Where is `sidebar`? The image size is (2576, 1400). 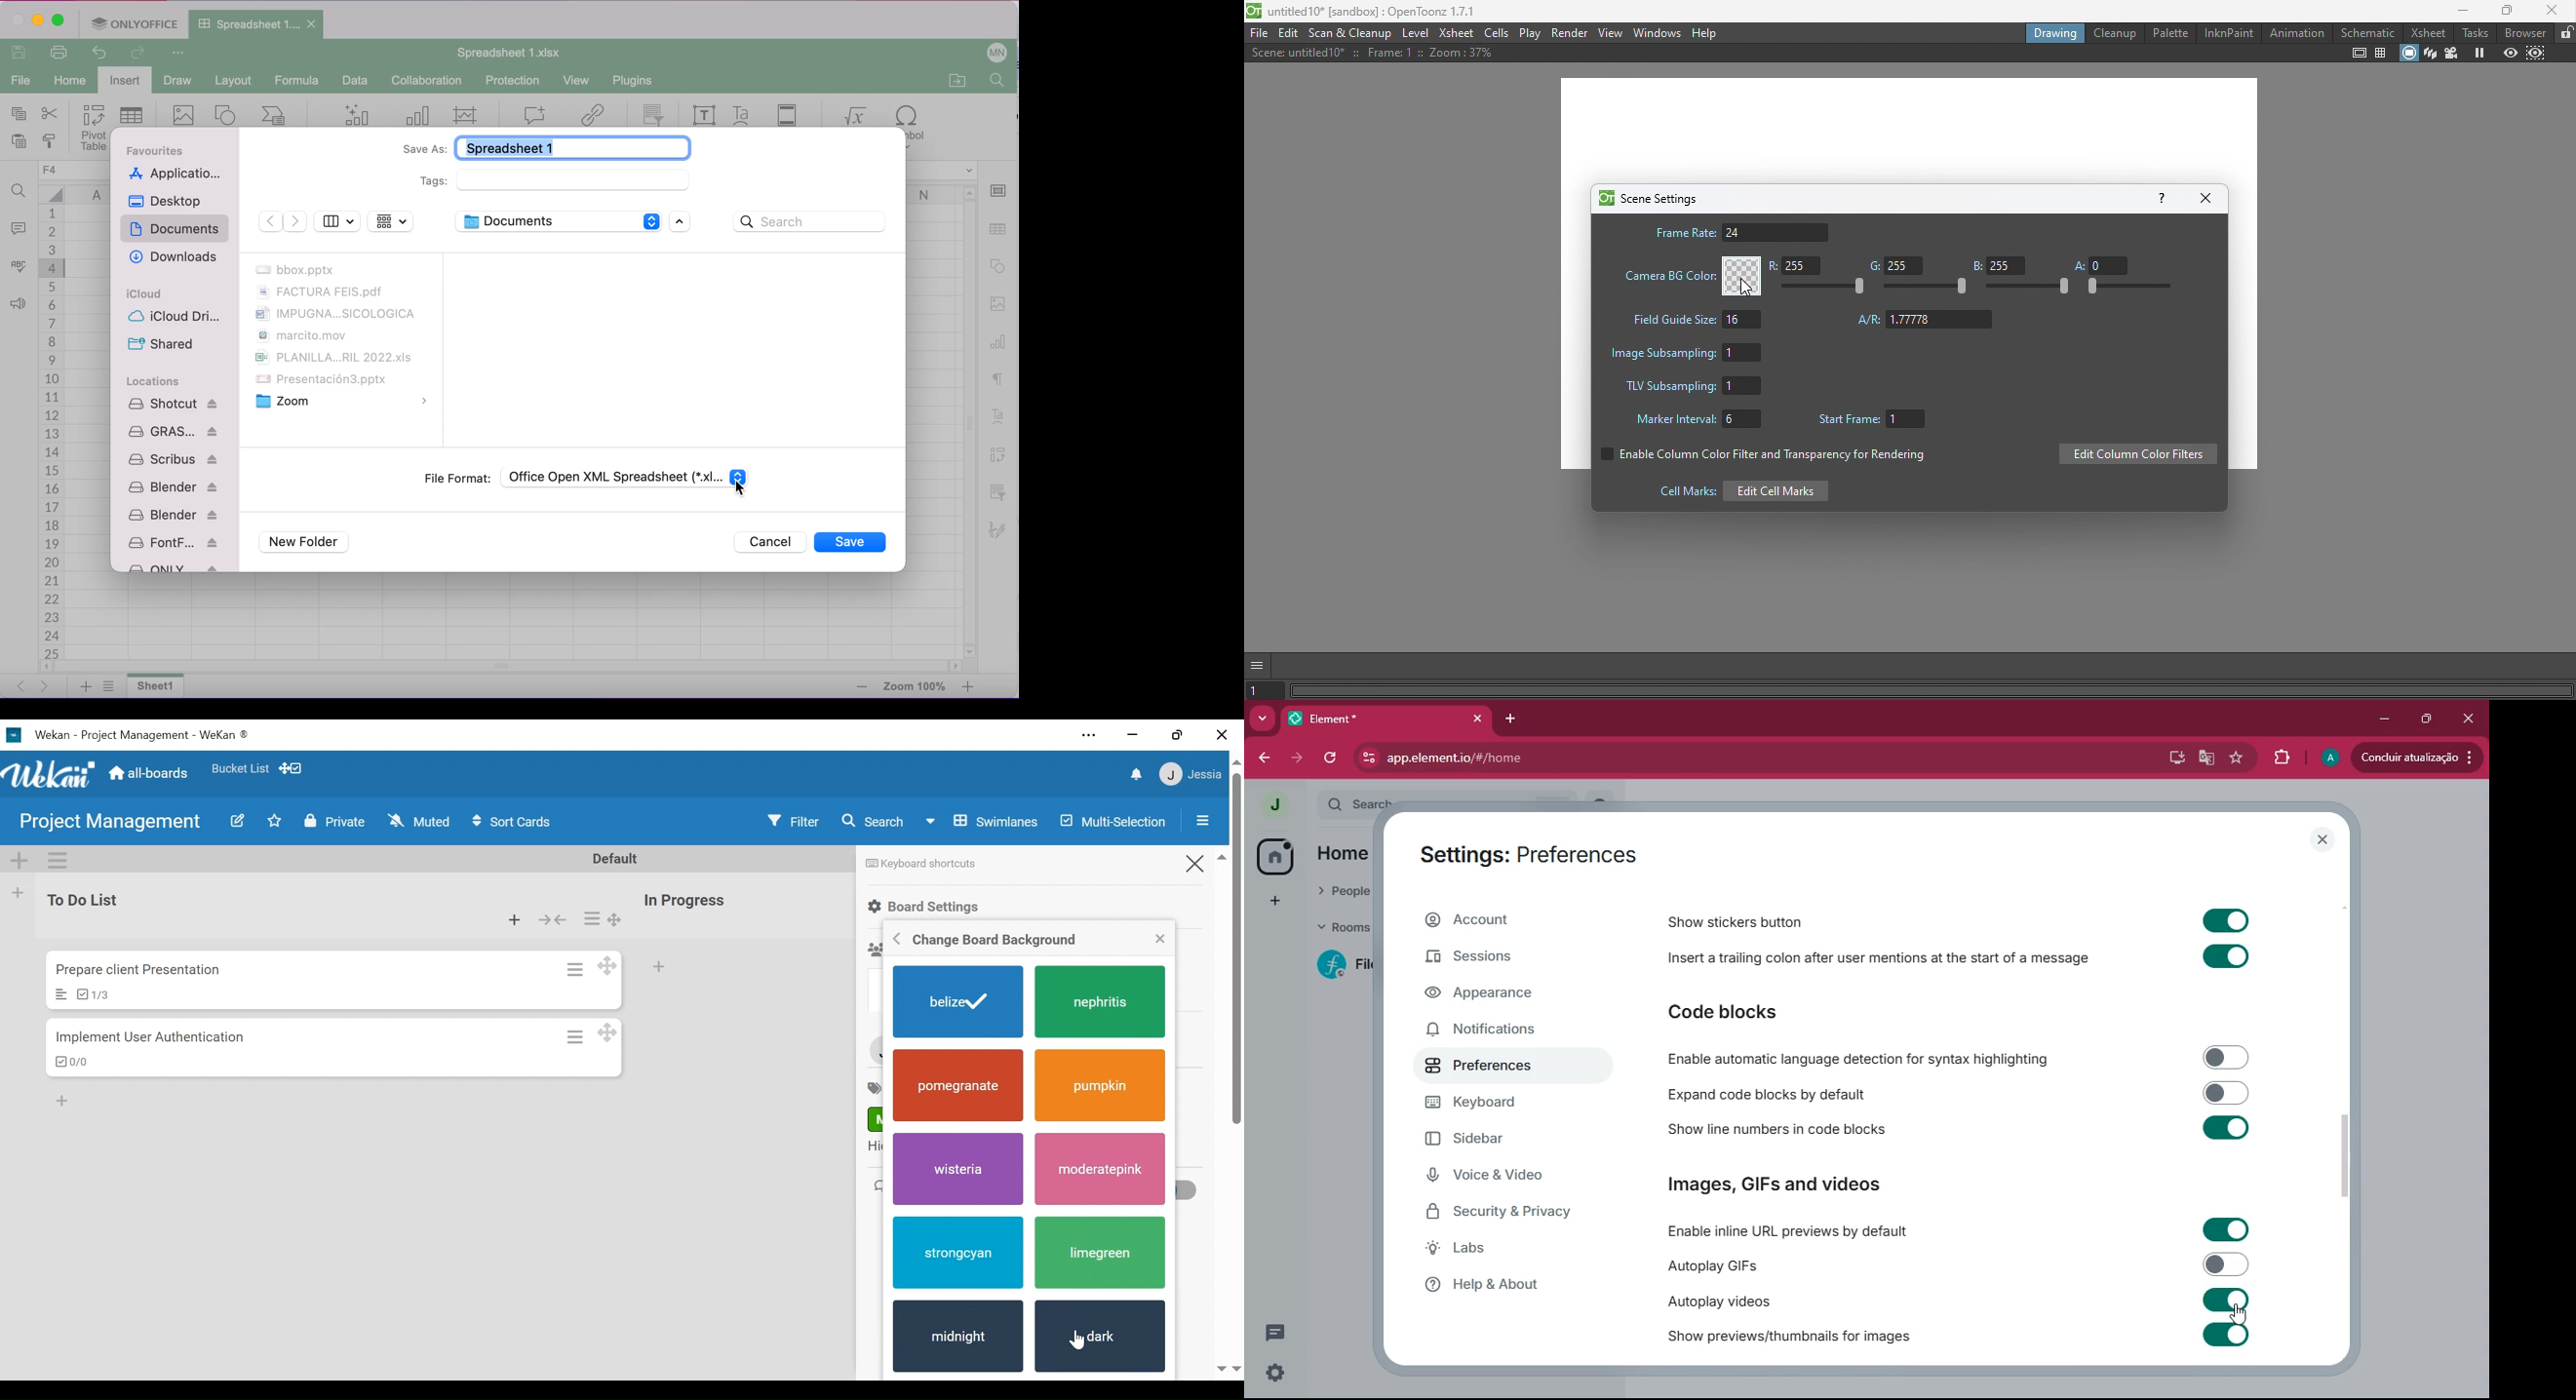 sidebar is located at coordinates (1508, 1143).